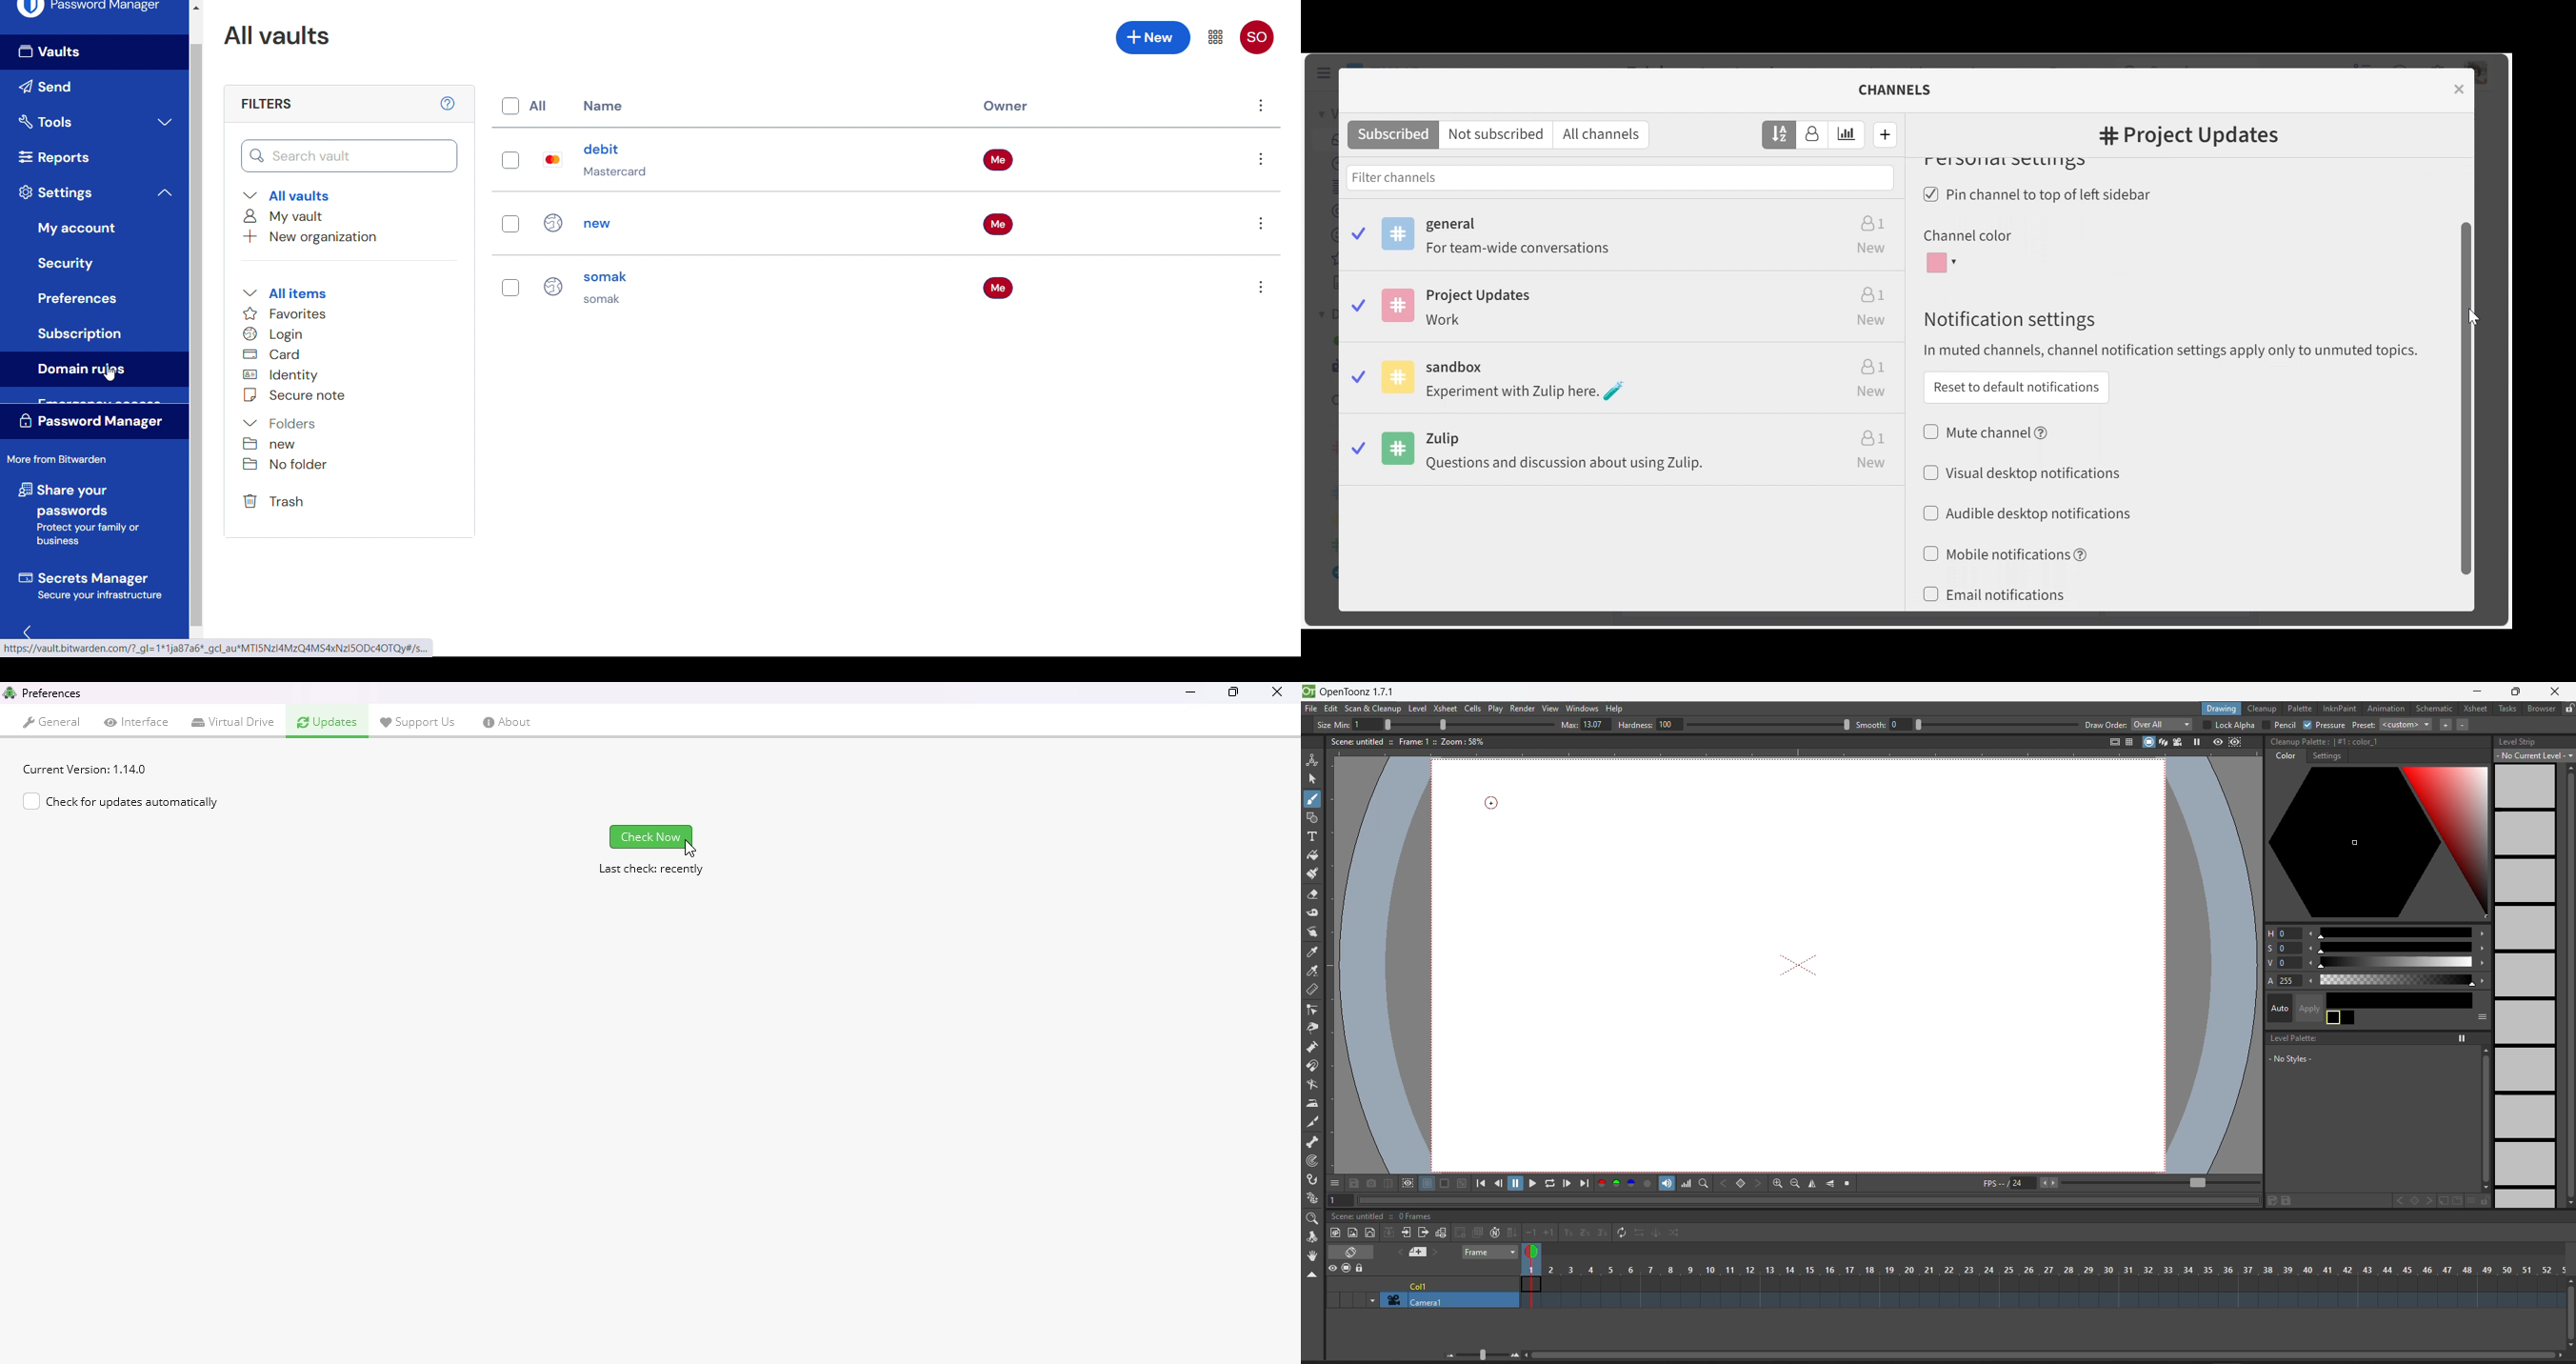 The image size is (2576, 1372). I want to click on All vaults , so click(287, 195).